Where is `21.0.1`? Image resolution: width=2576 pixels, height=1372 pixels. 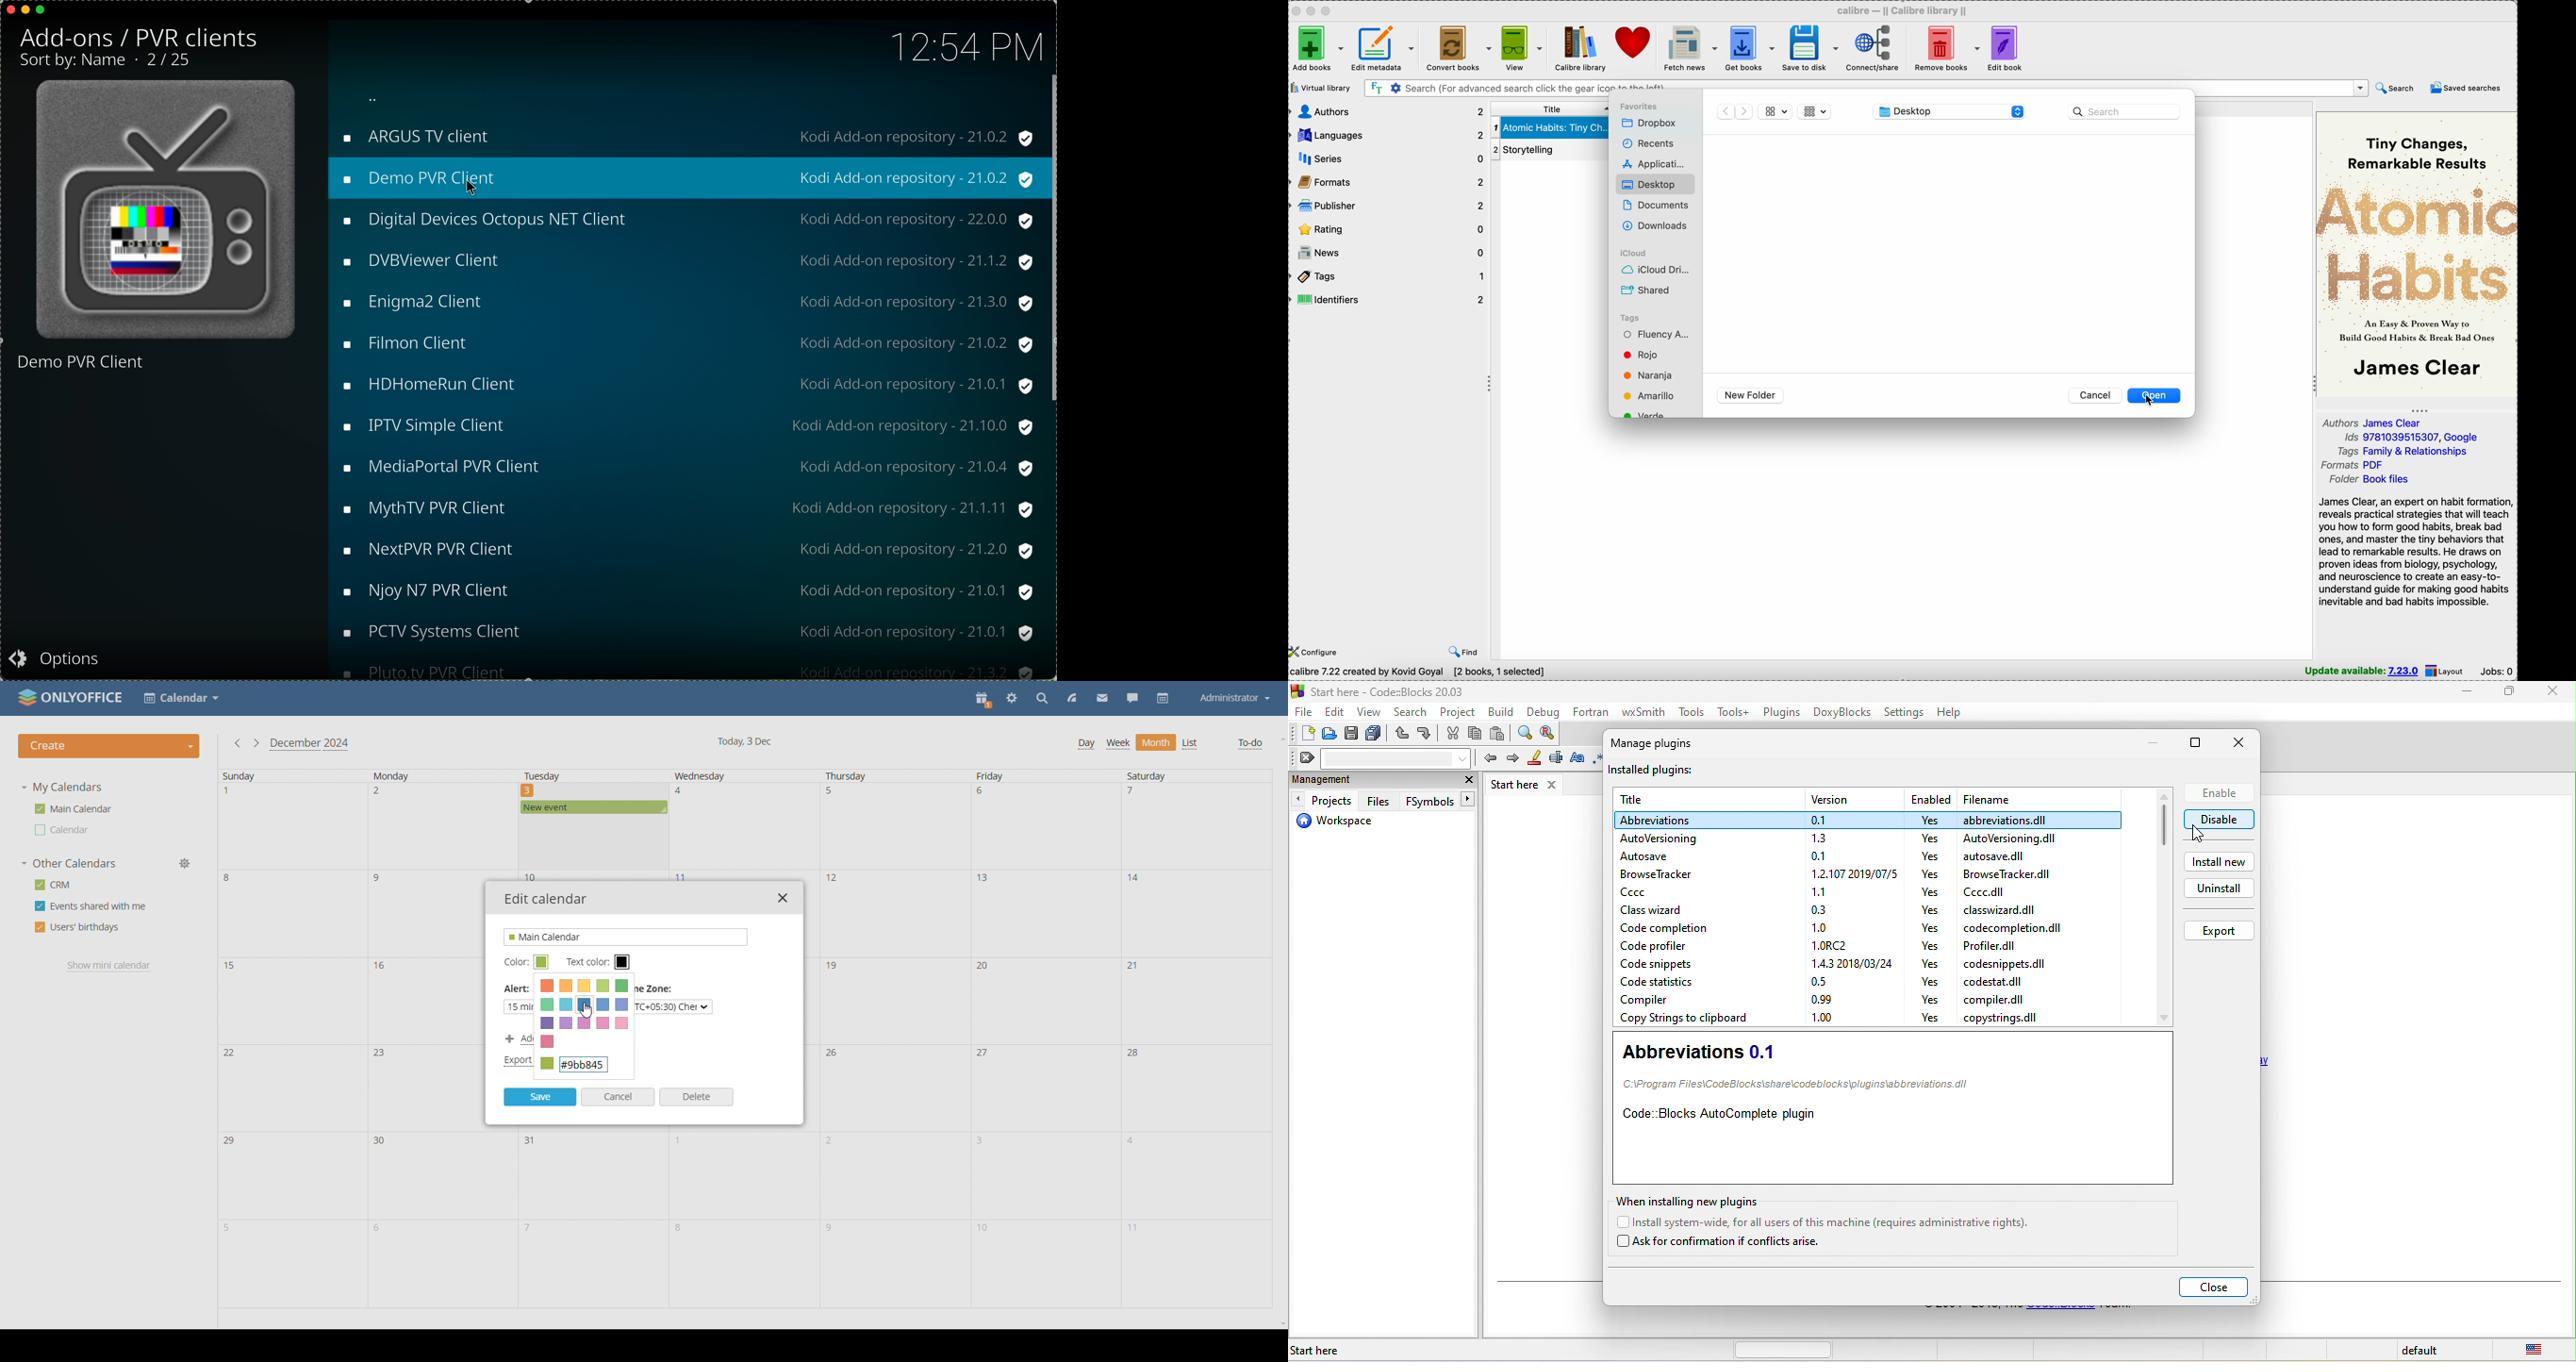
21.0.1 is located at coordinates (987, 384).